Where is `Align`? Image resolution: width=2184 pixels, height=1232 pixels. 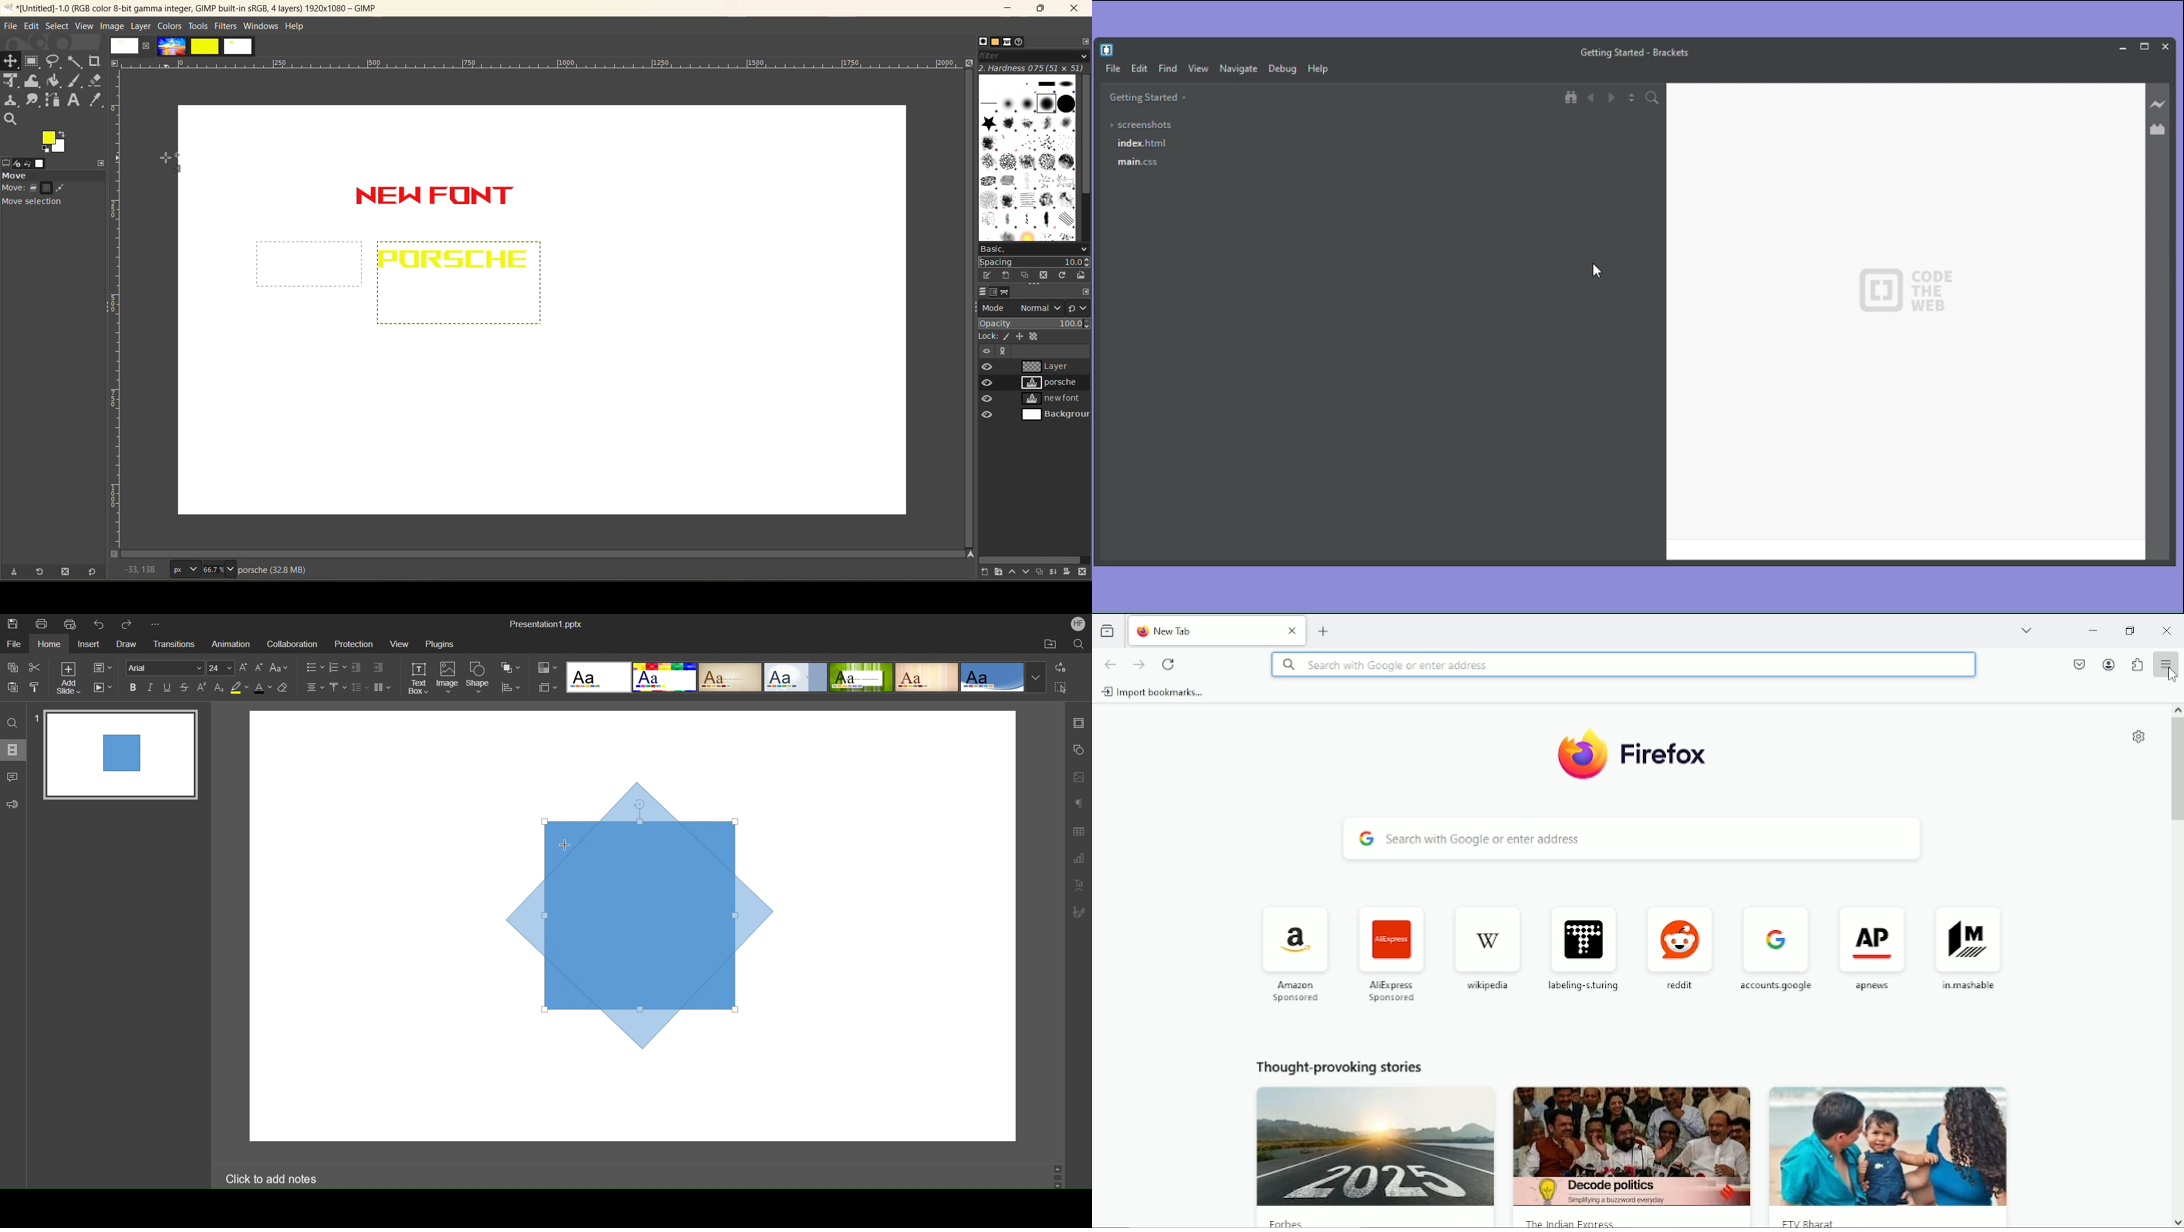
Align is located at coordinates (512, 688).